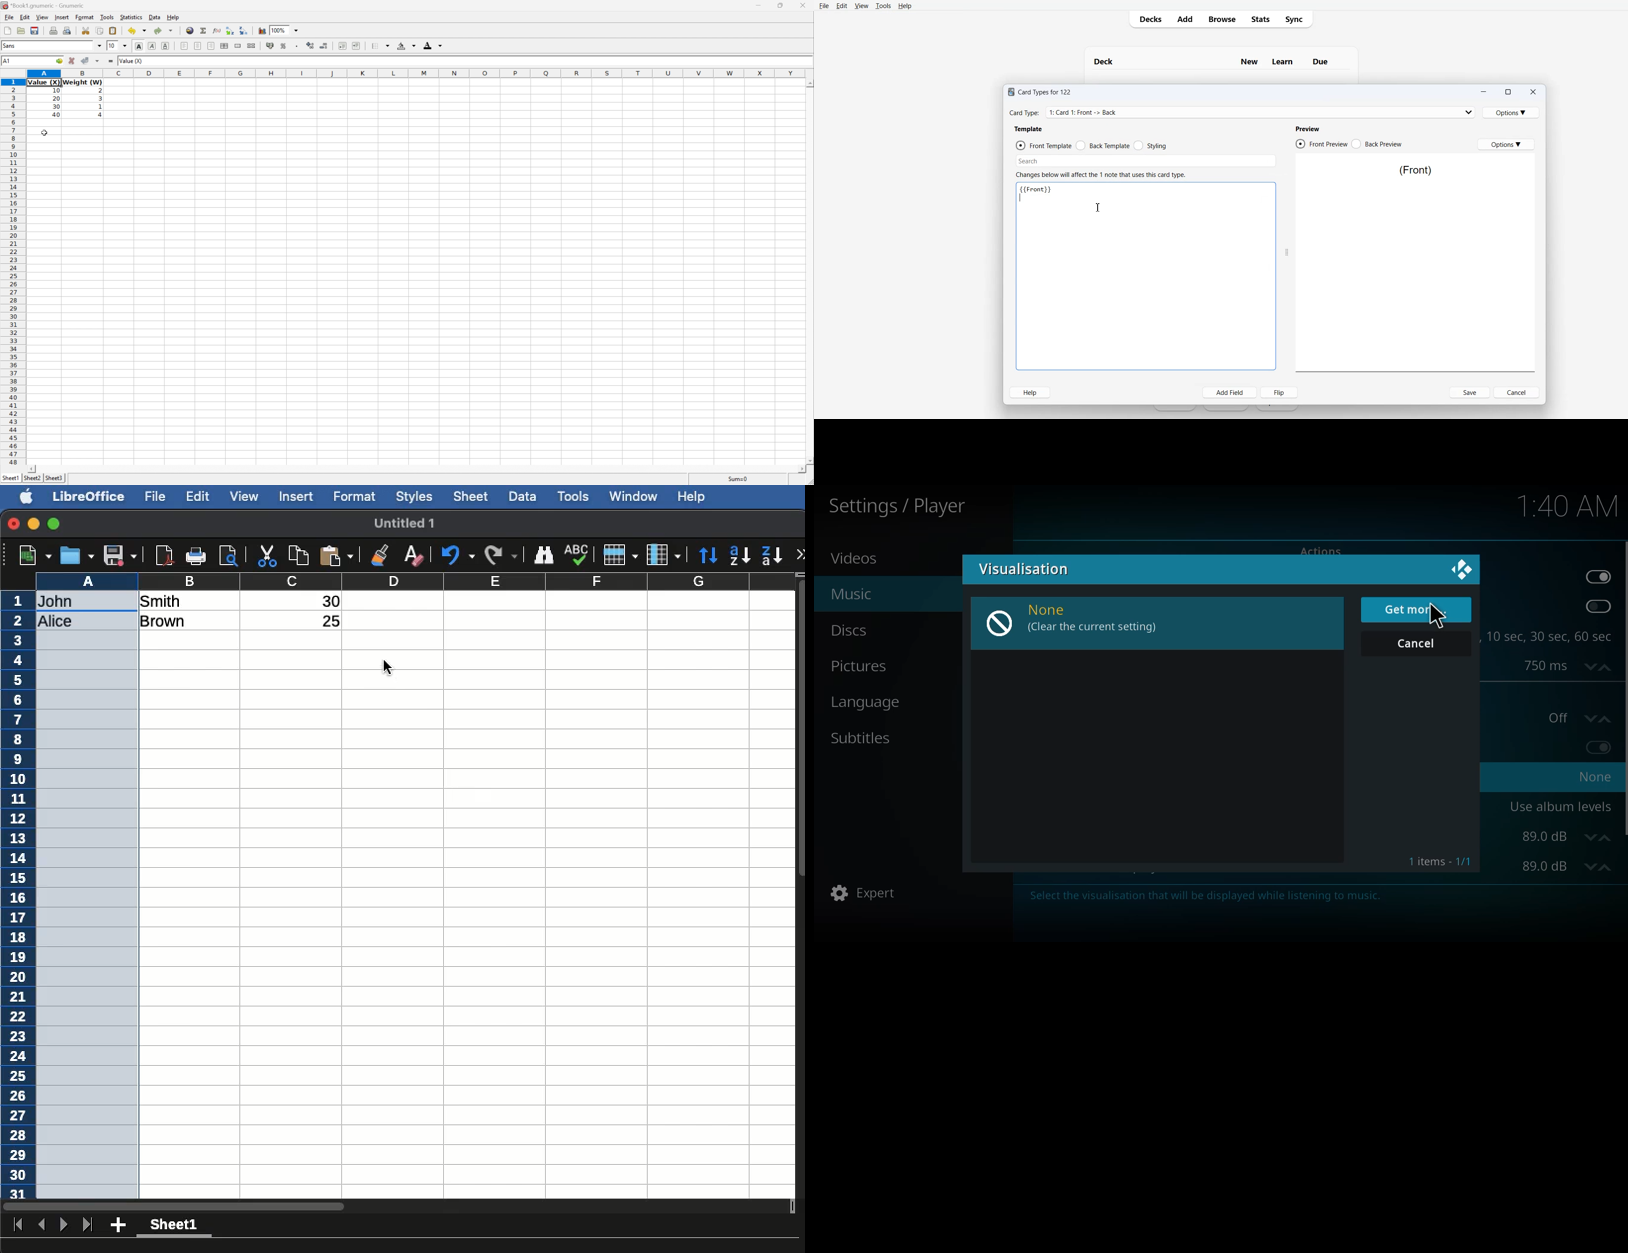  Describe the element at coordinates (1242, 112) in the screenshot. I see `Card type` at that location.